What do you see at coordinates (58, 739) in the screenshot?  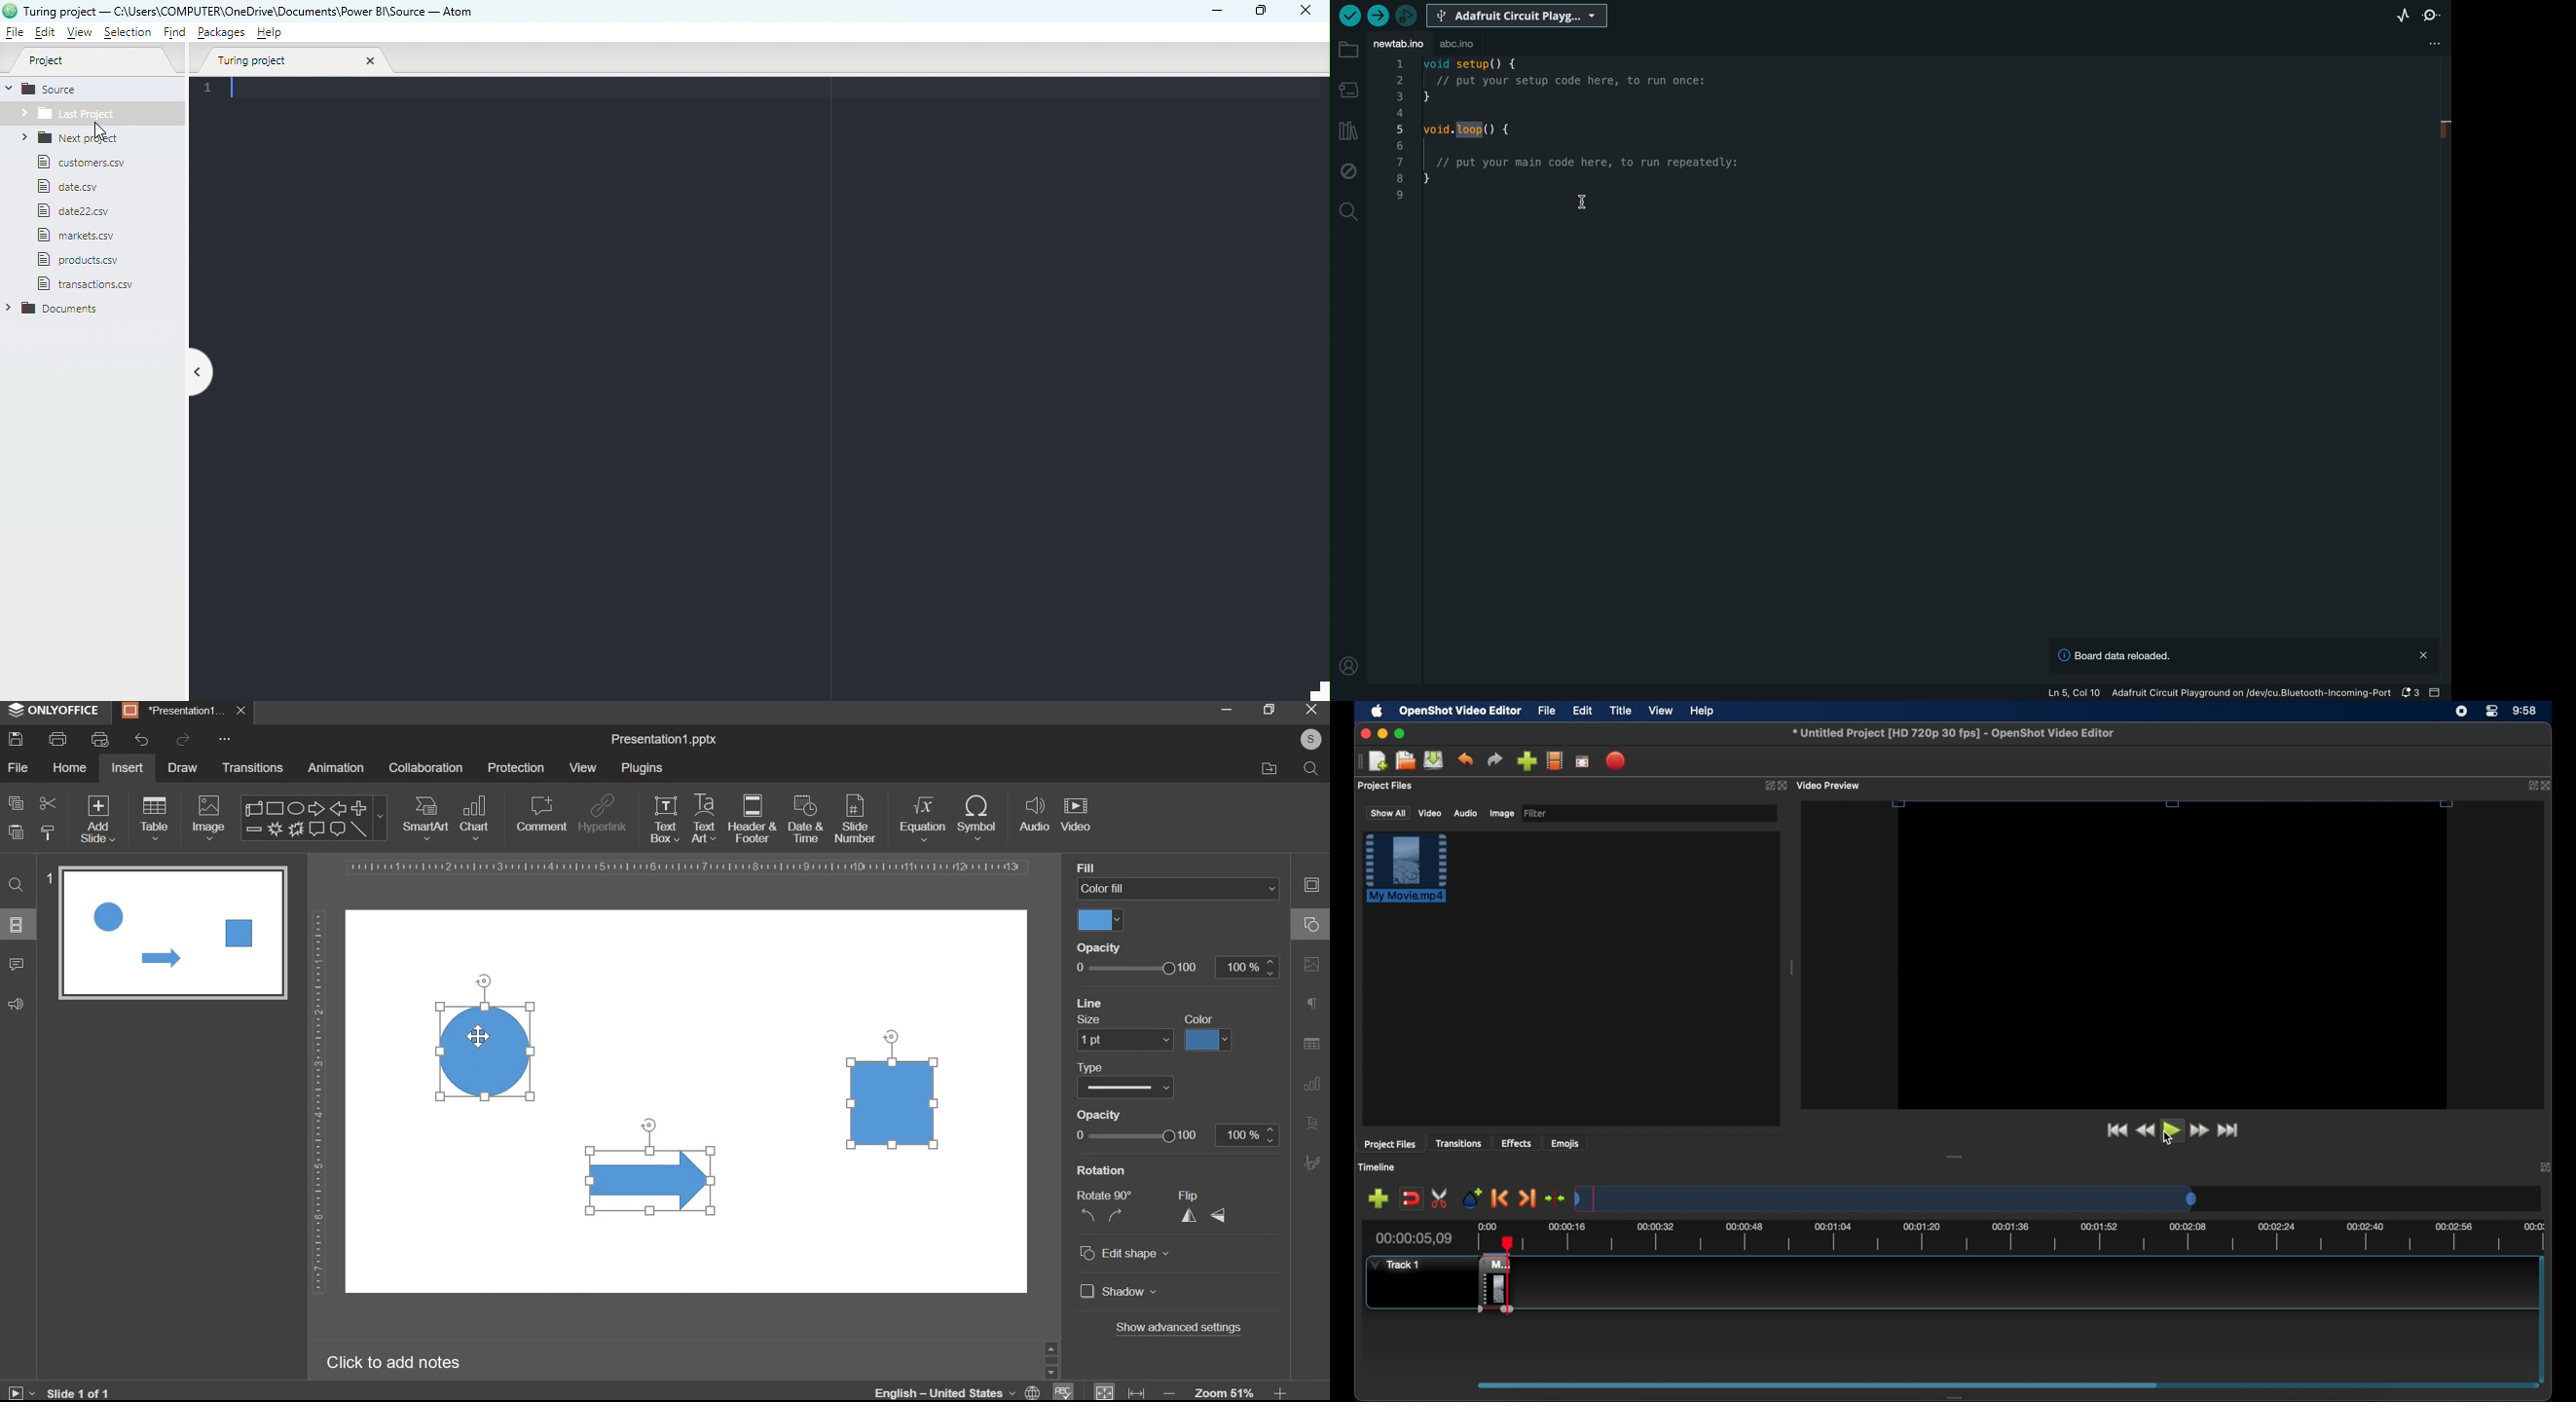 I see `print` at bounding box center [58, 739].